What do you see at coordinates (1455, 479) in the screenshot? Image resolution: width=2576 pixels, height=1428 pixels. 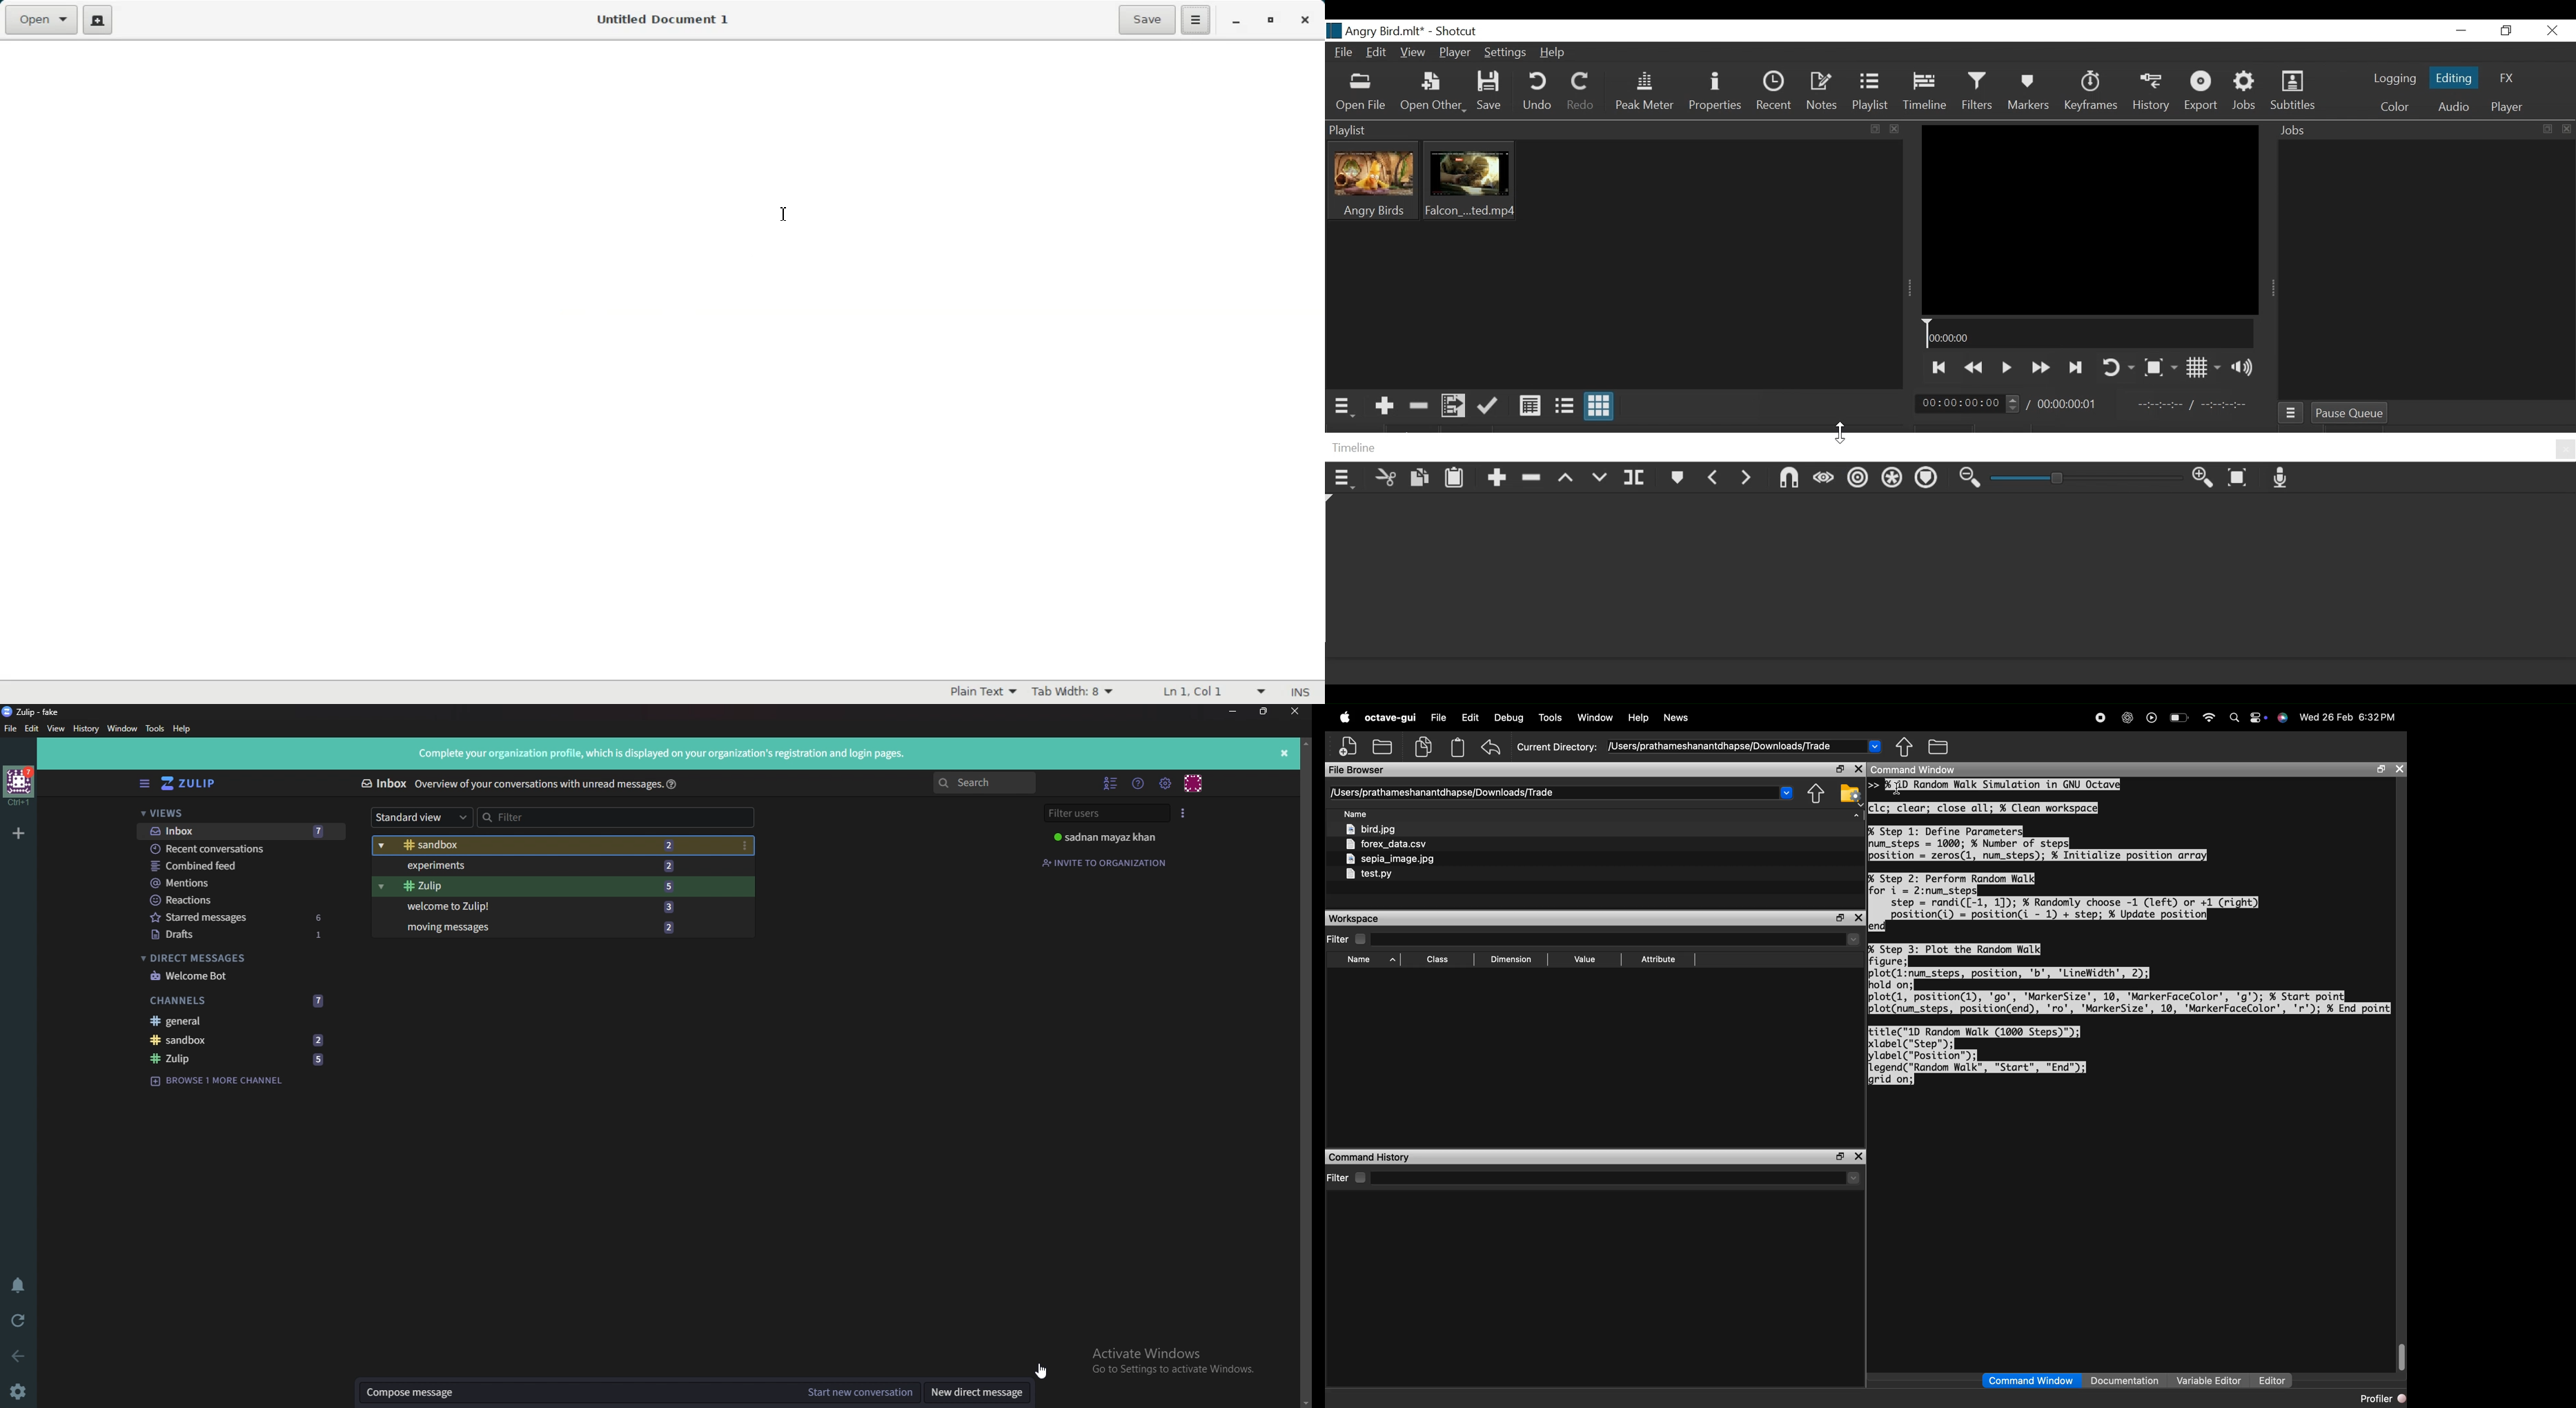 I see `Paste` at bounding box center [1455, 479].